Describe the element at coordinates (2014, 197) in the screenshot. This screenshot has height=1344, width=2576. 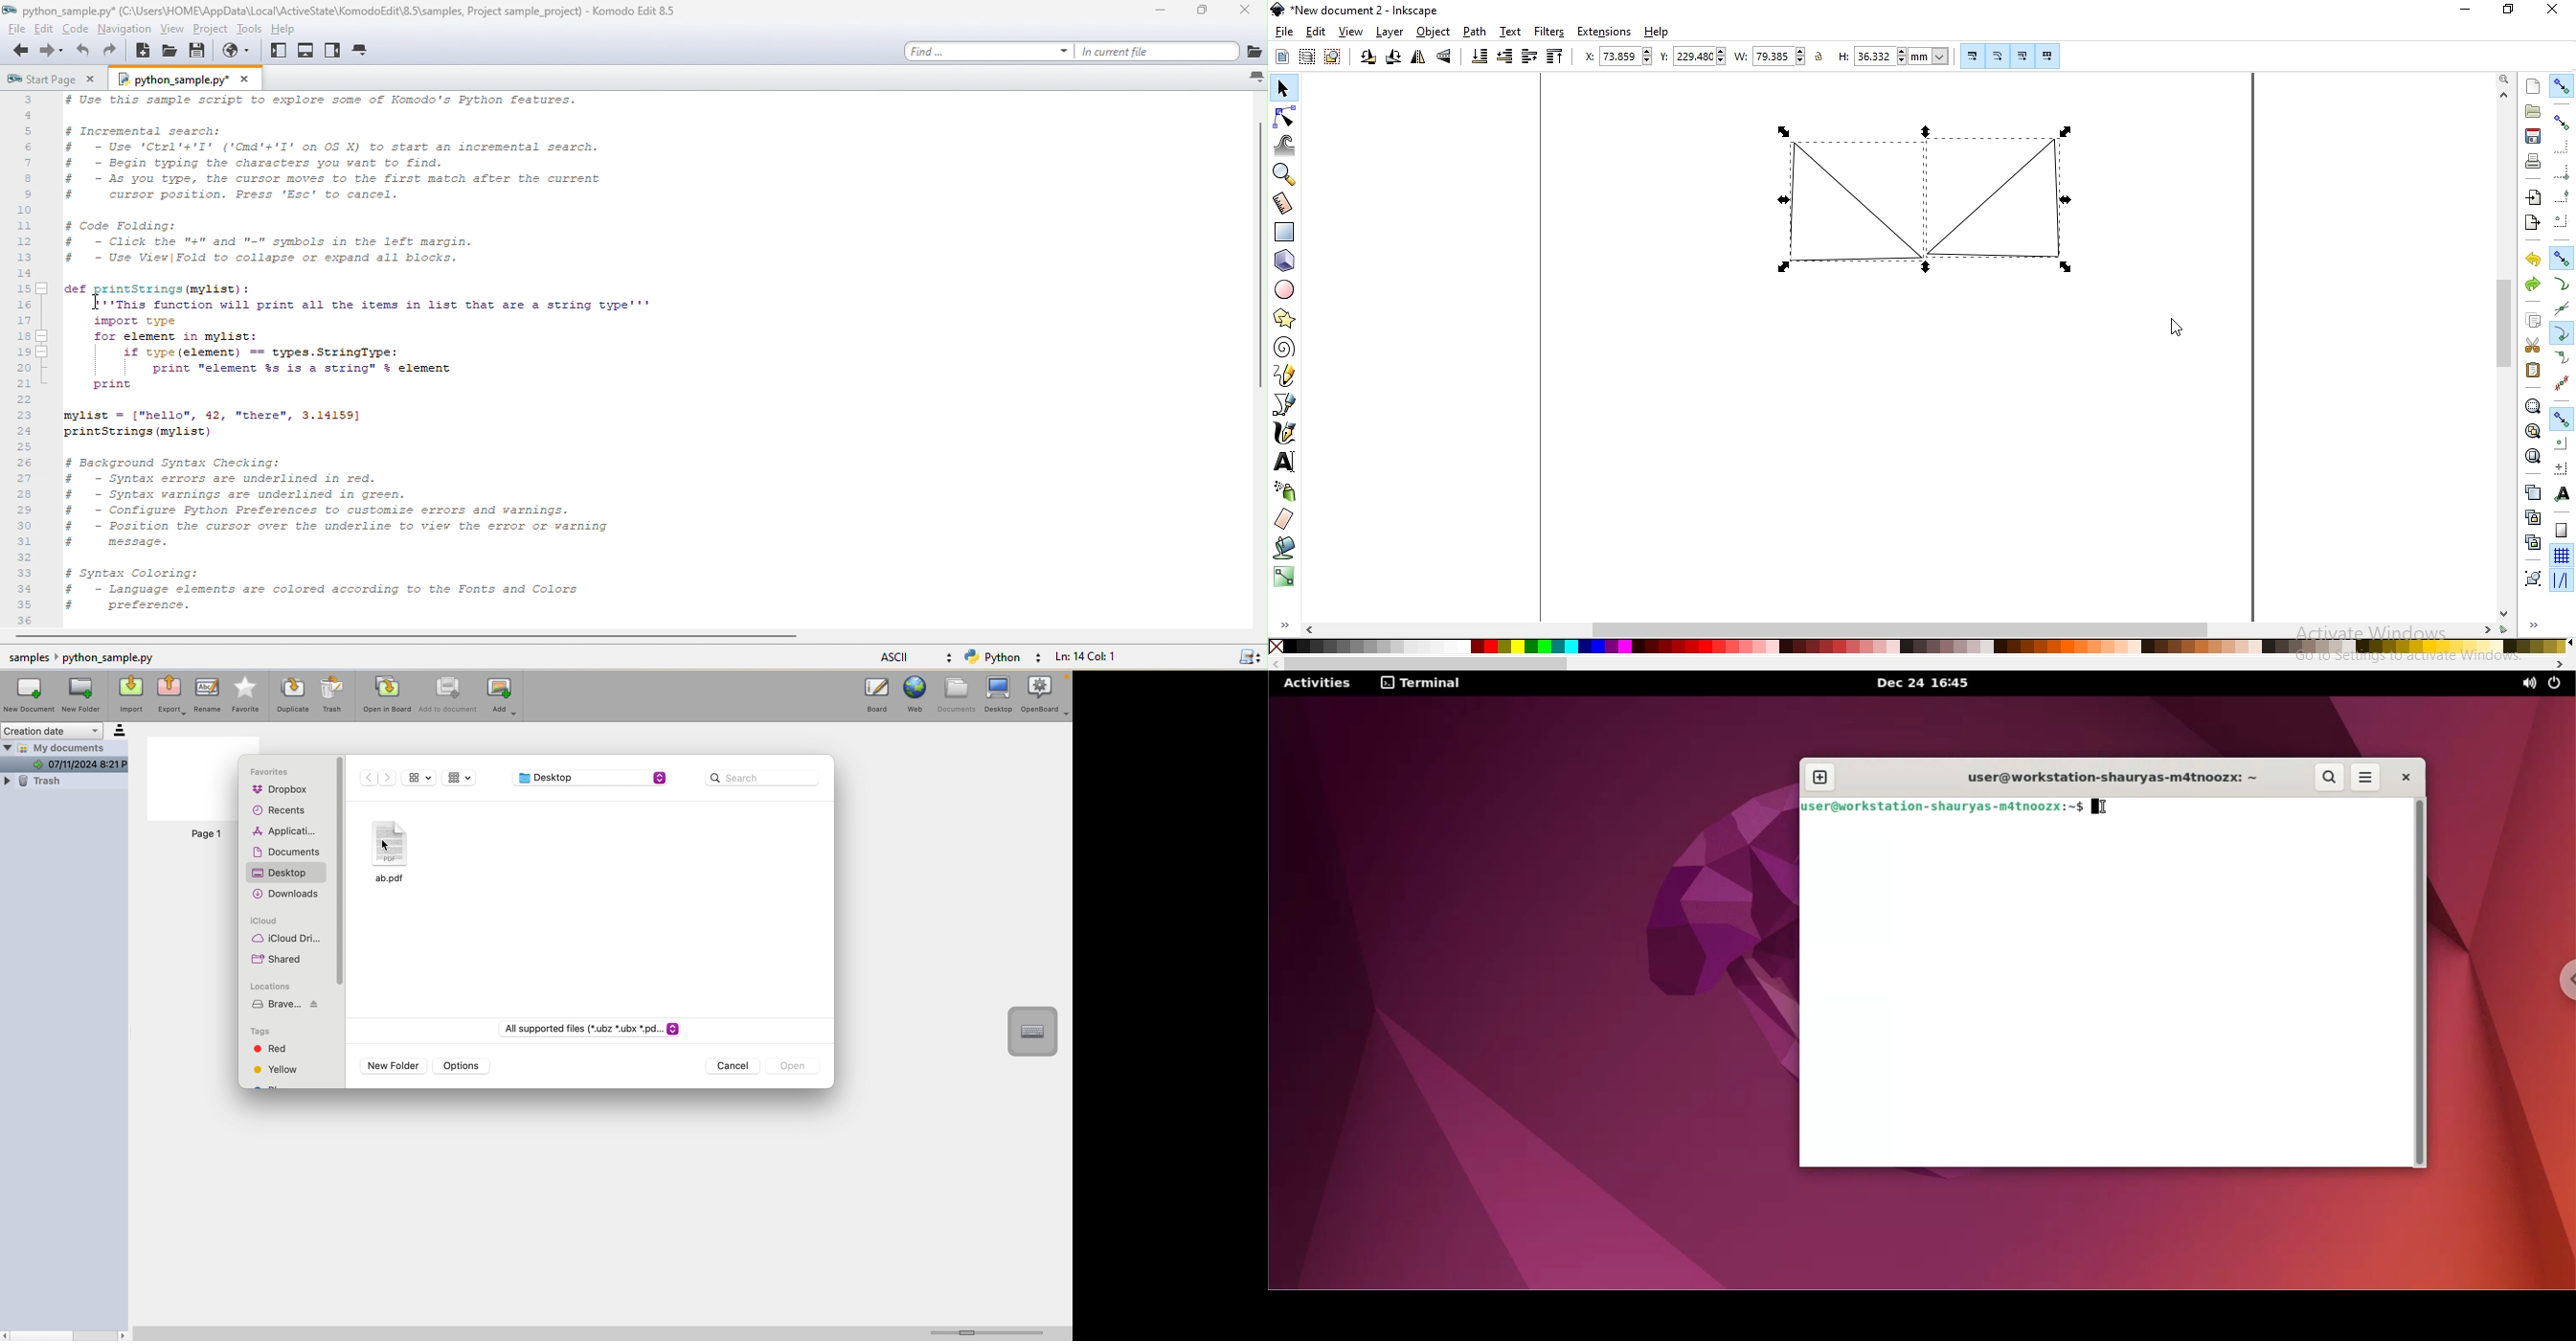
I see `object image` at that location.